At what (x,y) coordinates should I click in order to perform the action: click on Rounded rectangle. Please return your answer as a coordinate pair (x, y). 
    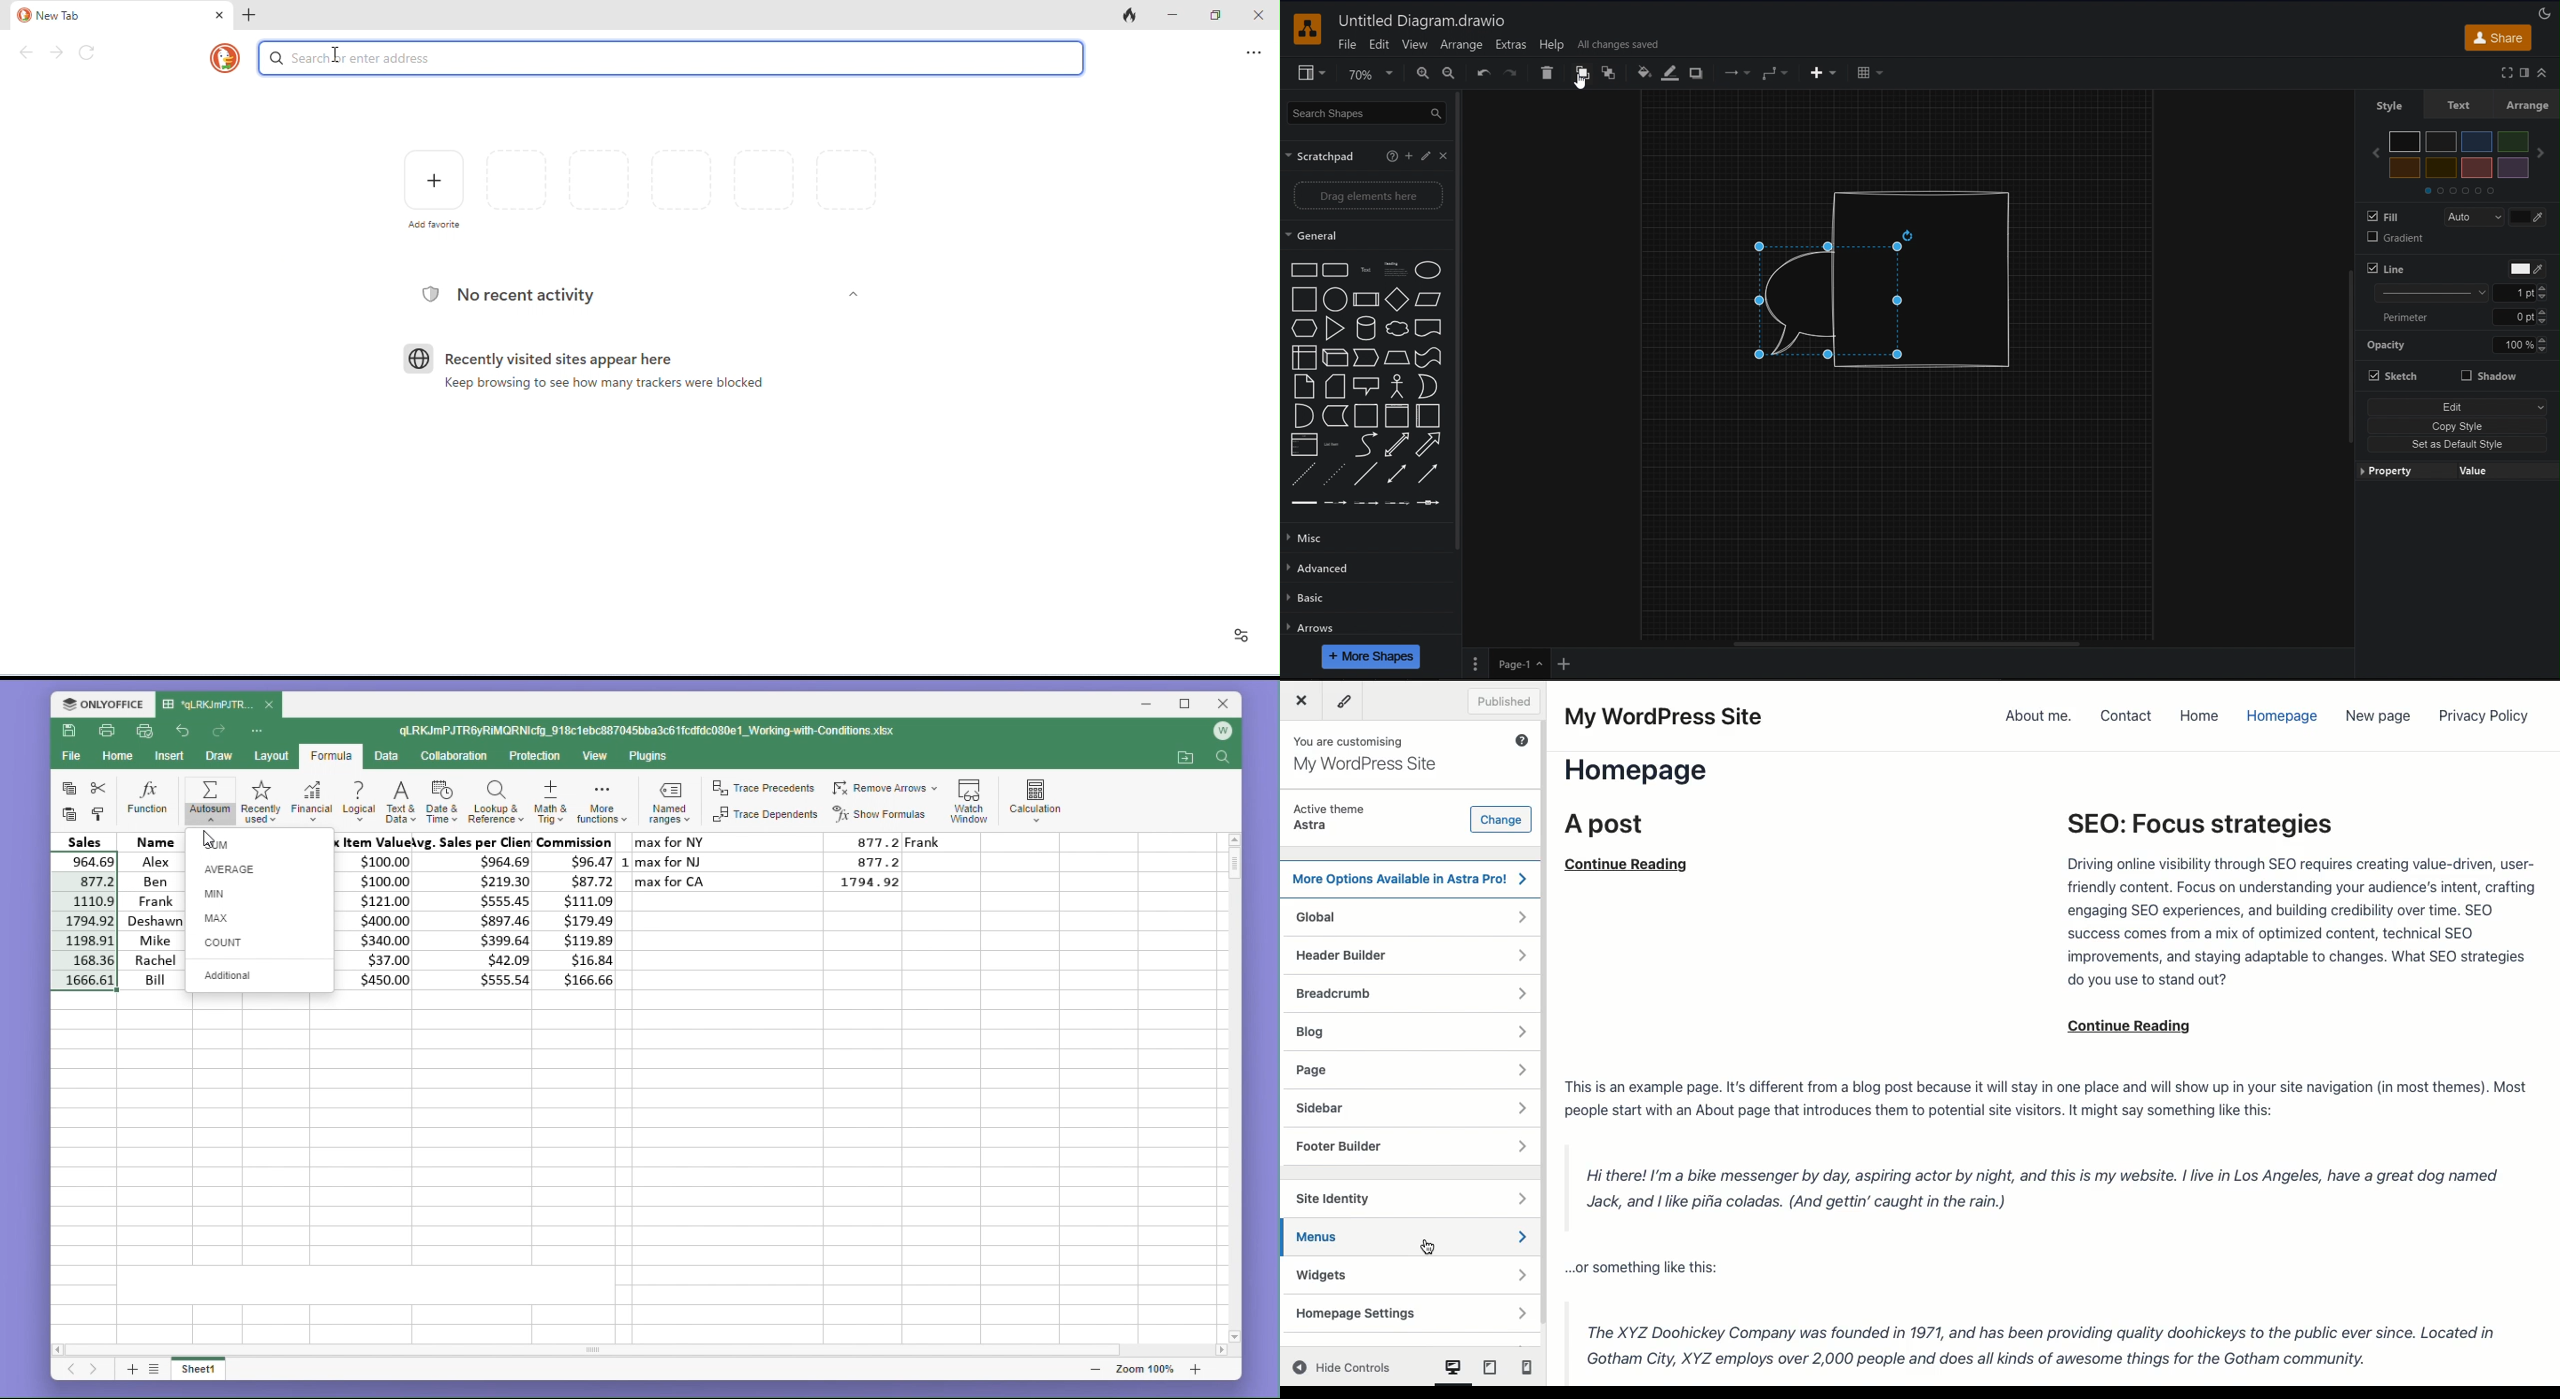
    Looking at the image, I should click on (1336, 271).